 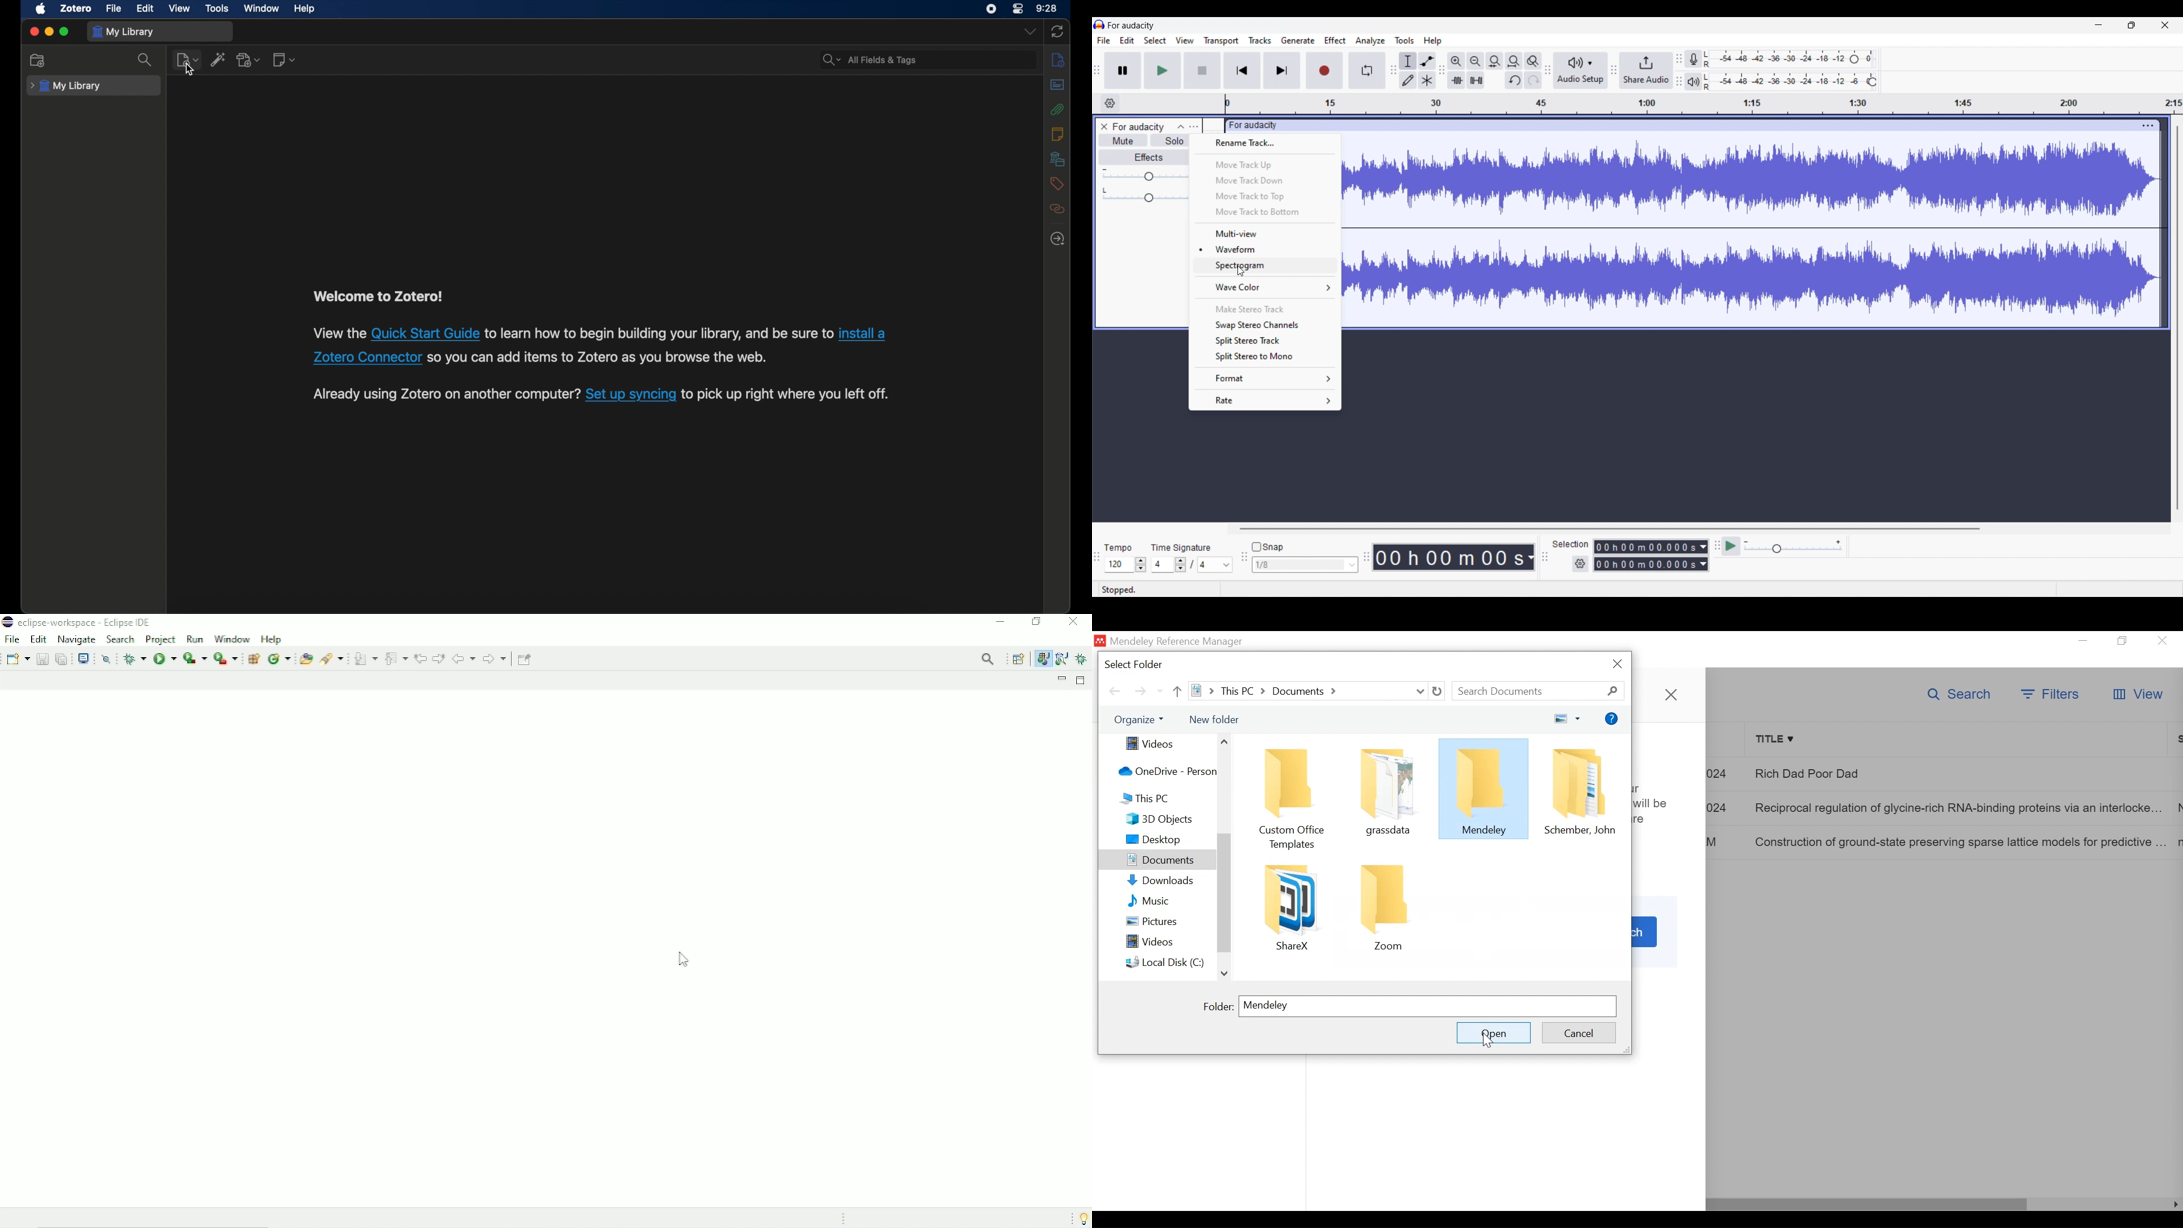 What do you see at coordinates (1222, 42) in the screenshot?
I see `Transport menu` at bounding box center [1222, 42].